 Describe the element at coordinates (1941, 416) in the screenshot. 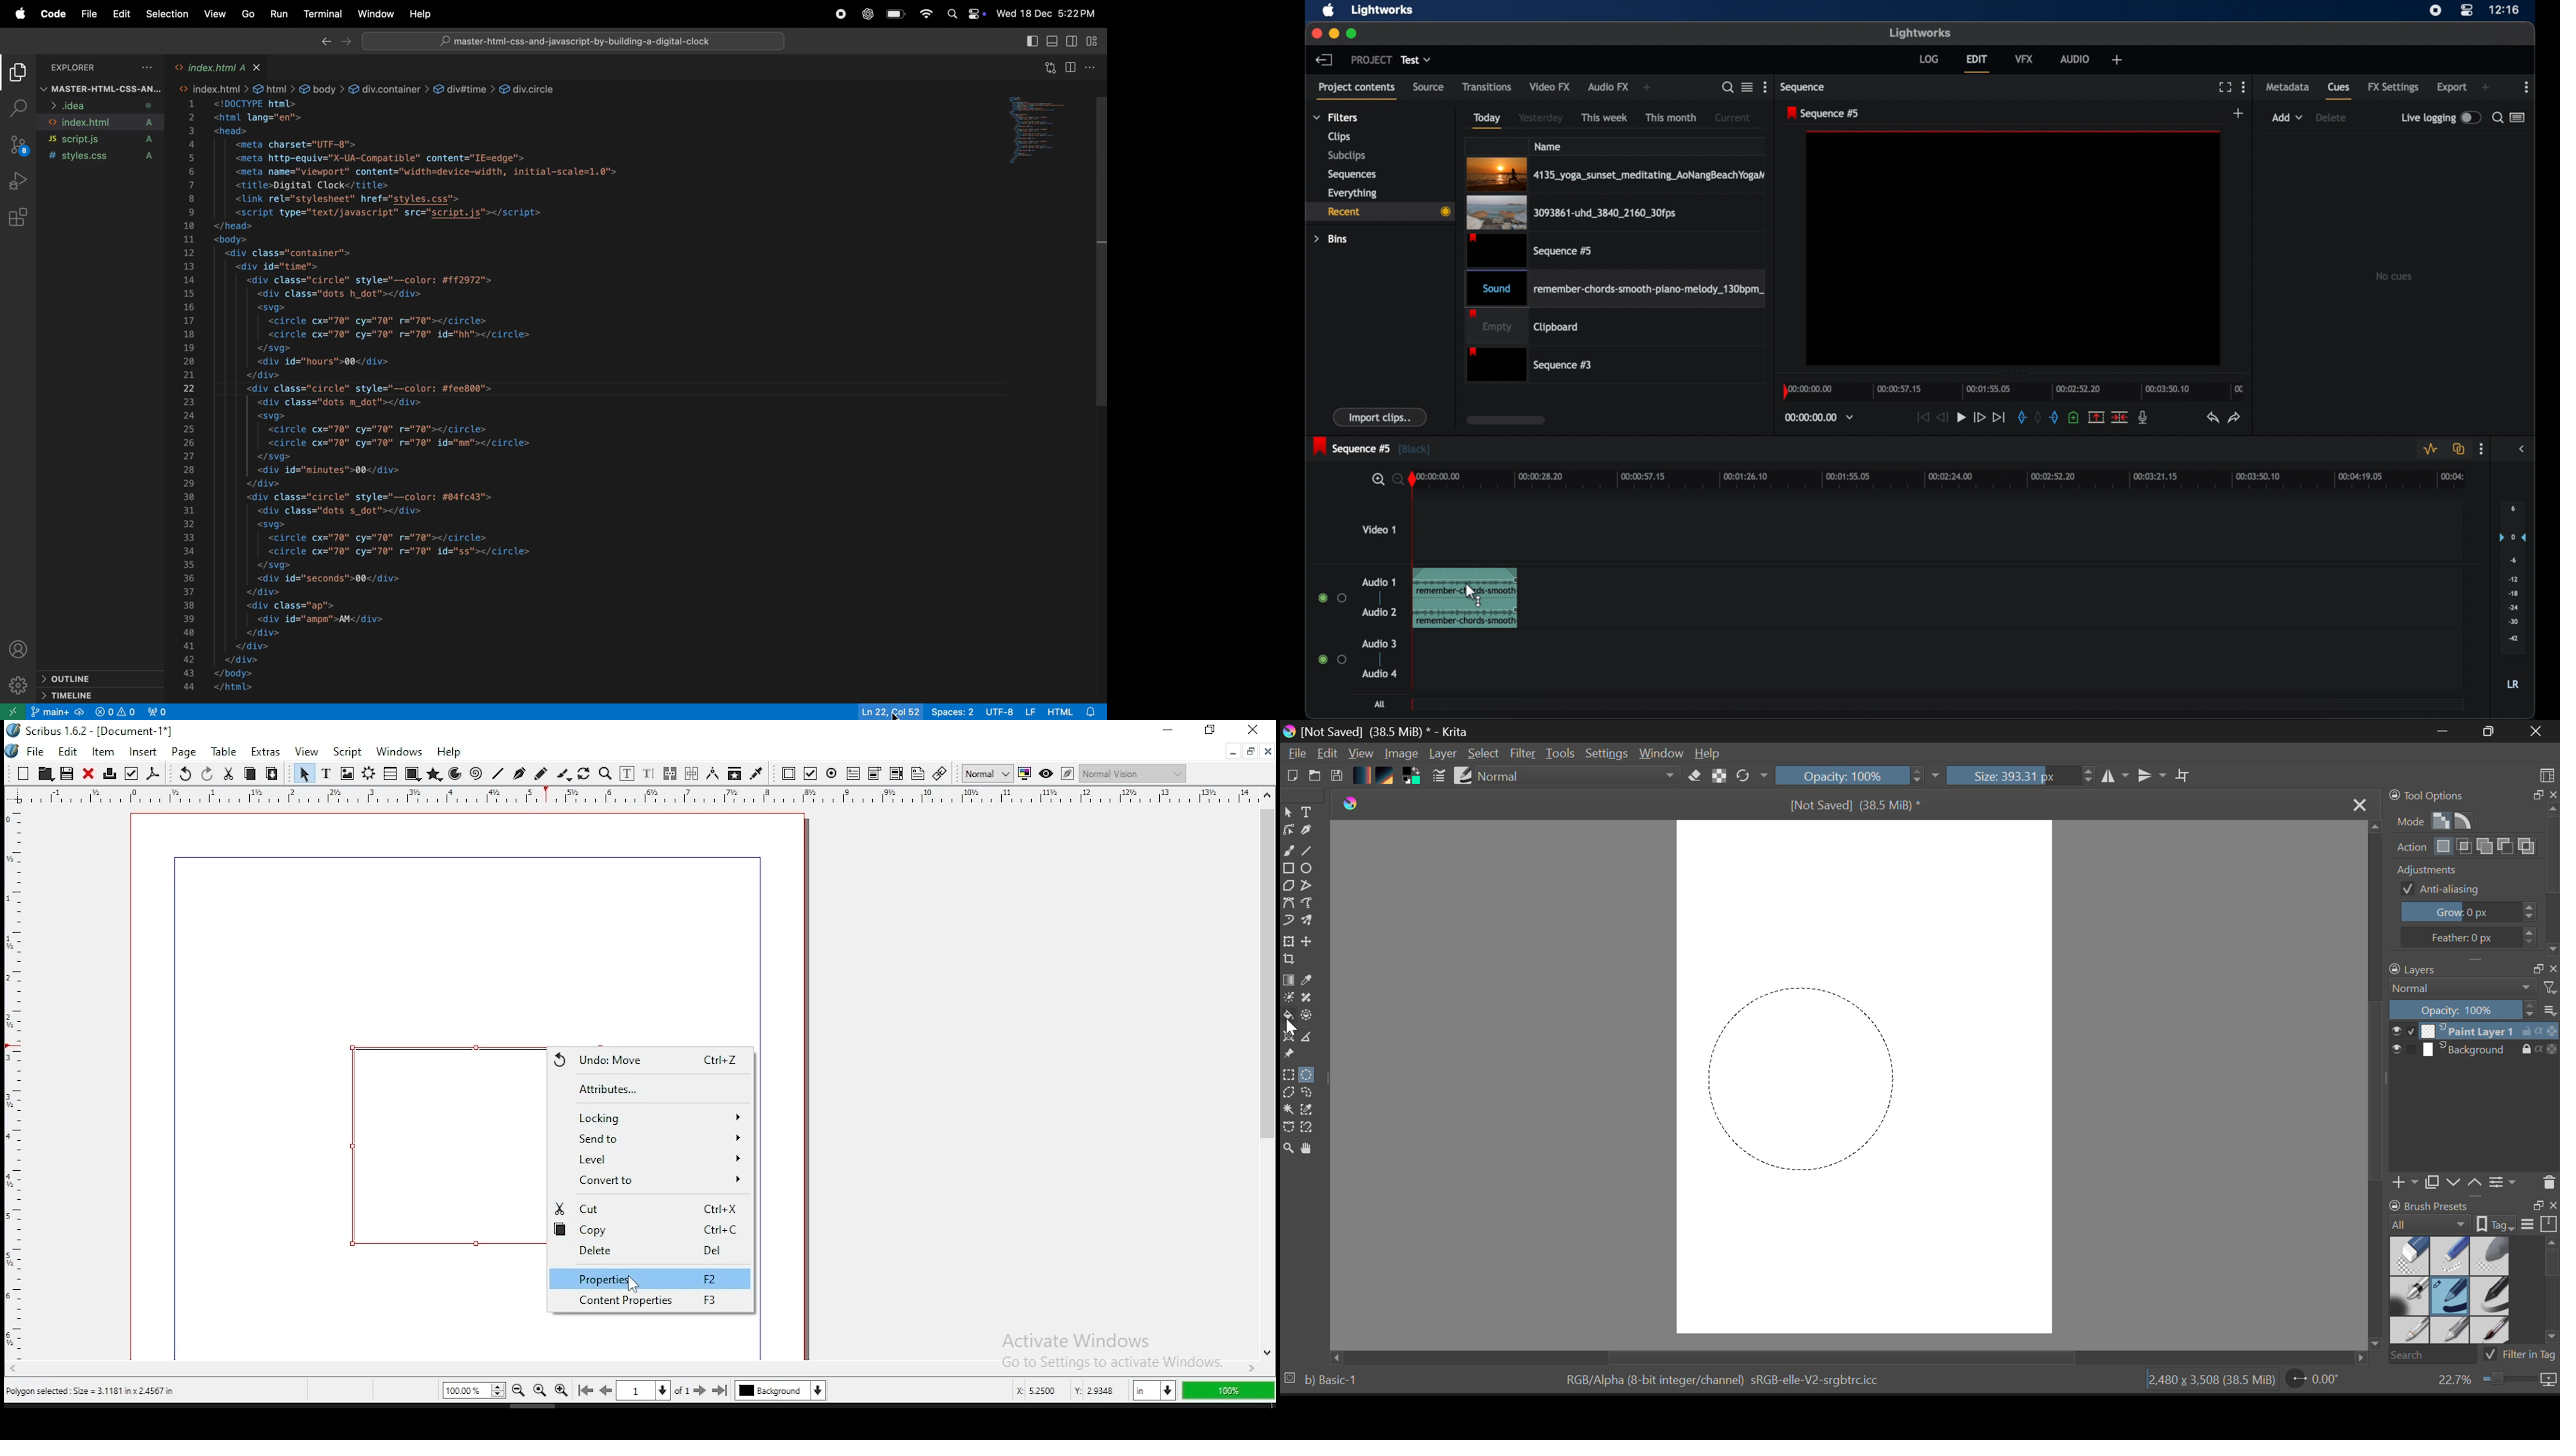

I see `rewind` at that location.